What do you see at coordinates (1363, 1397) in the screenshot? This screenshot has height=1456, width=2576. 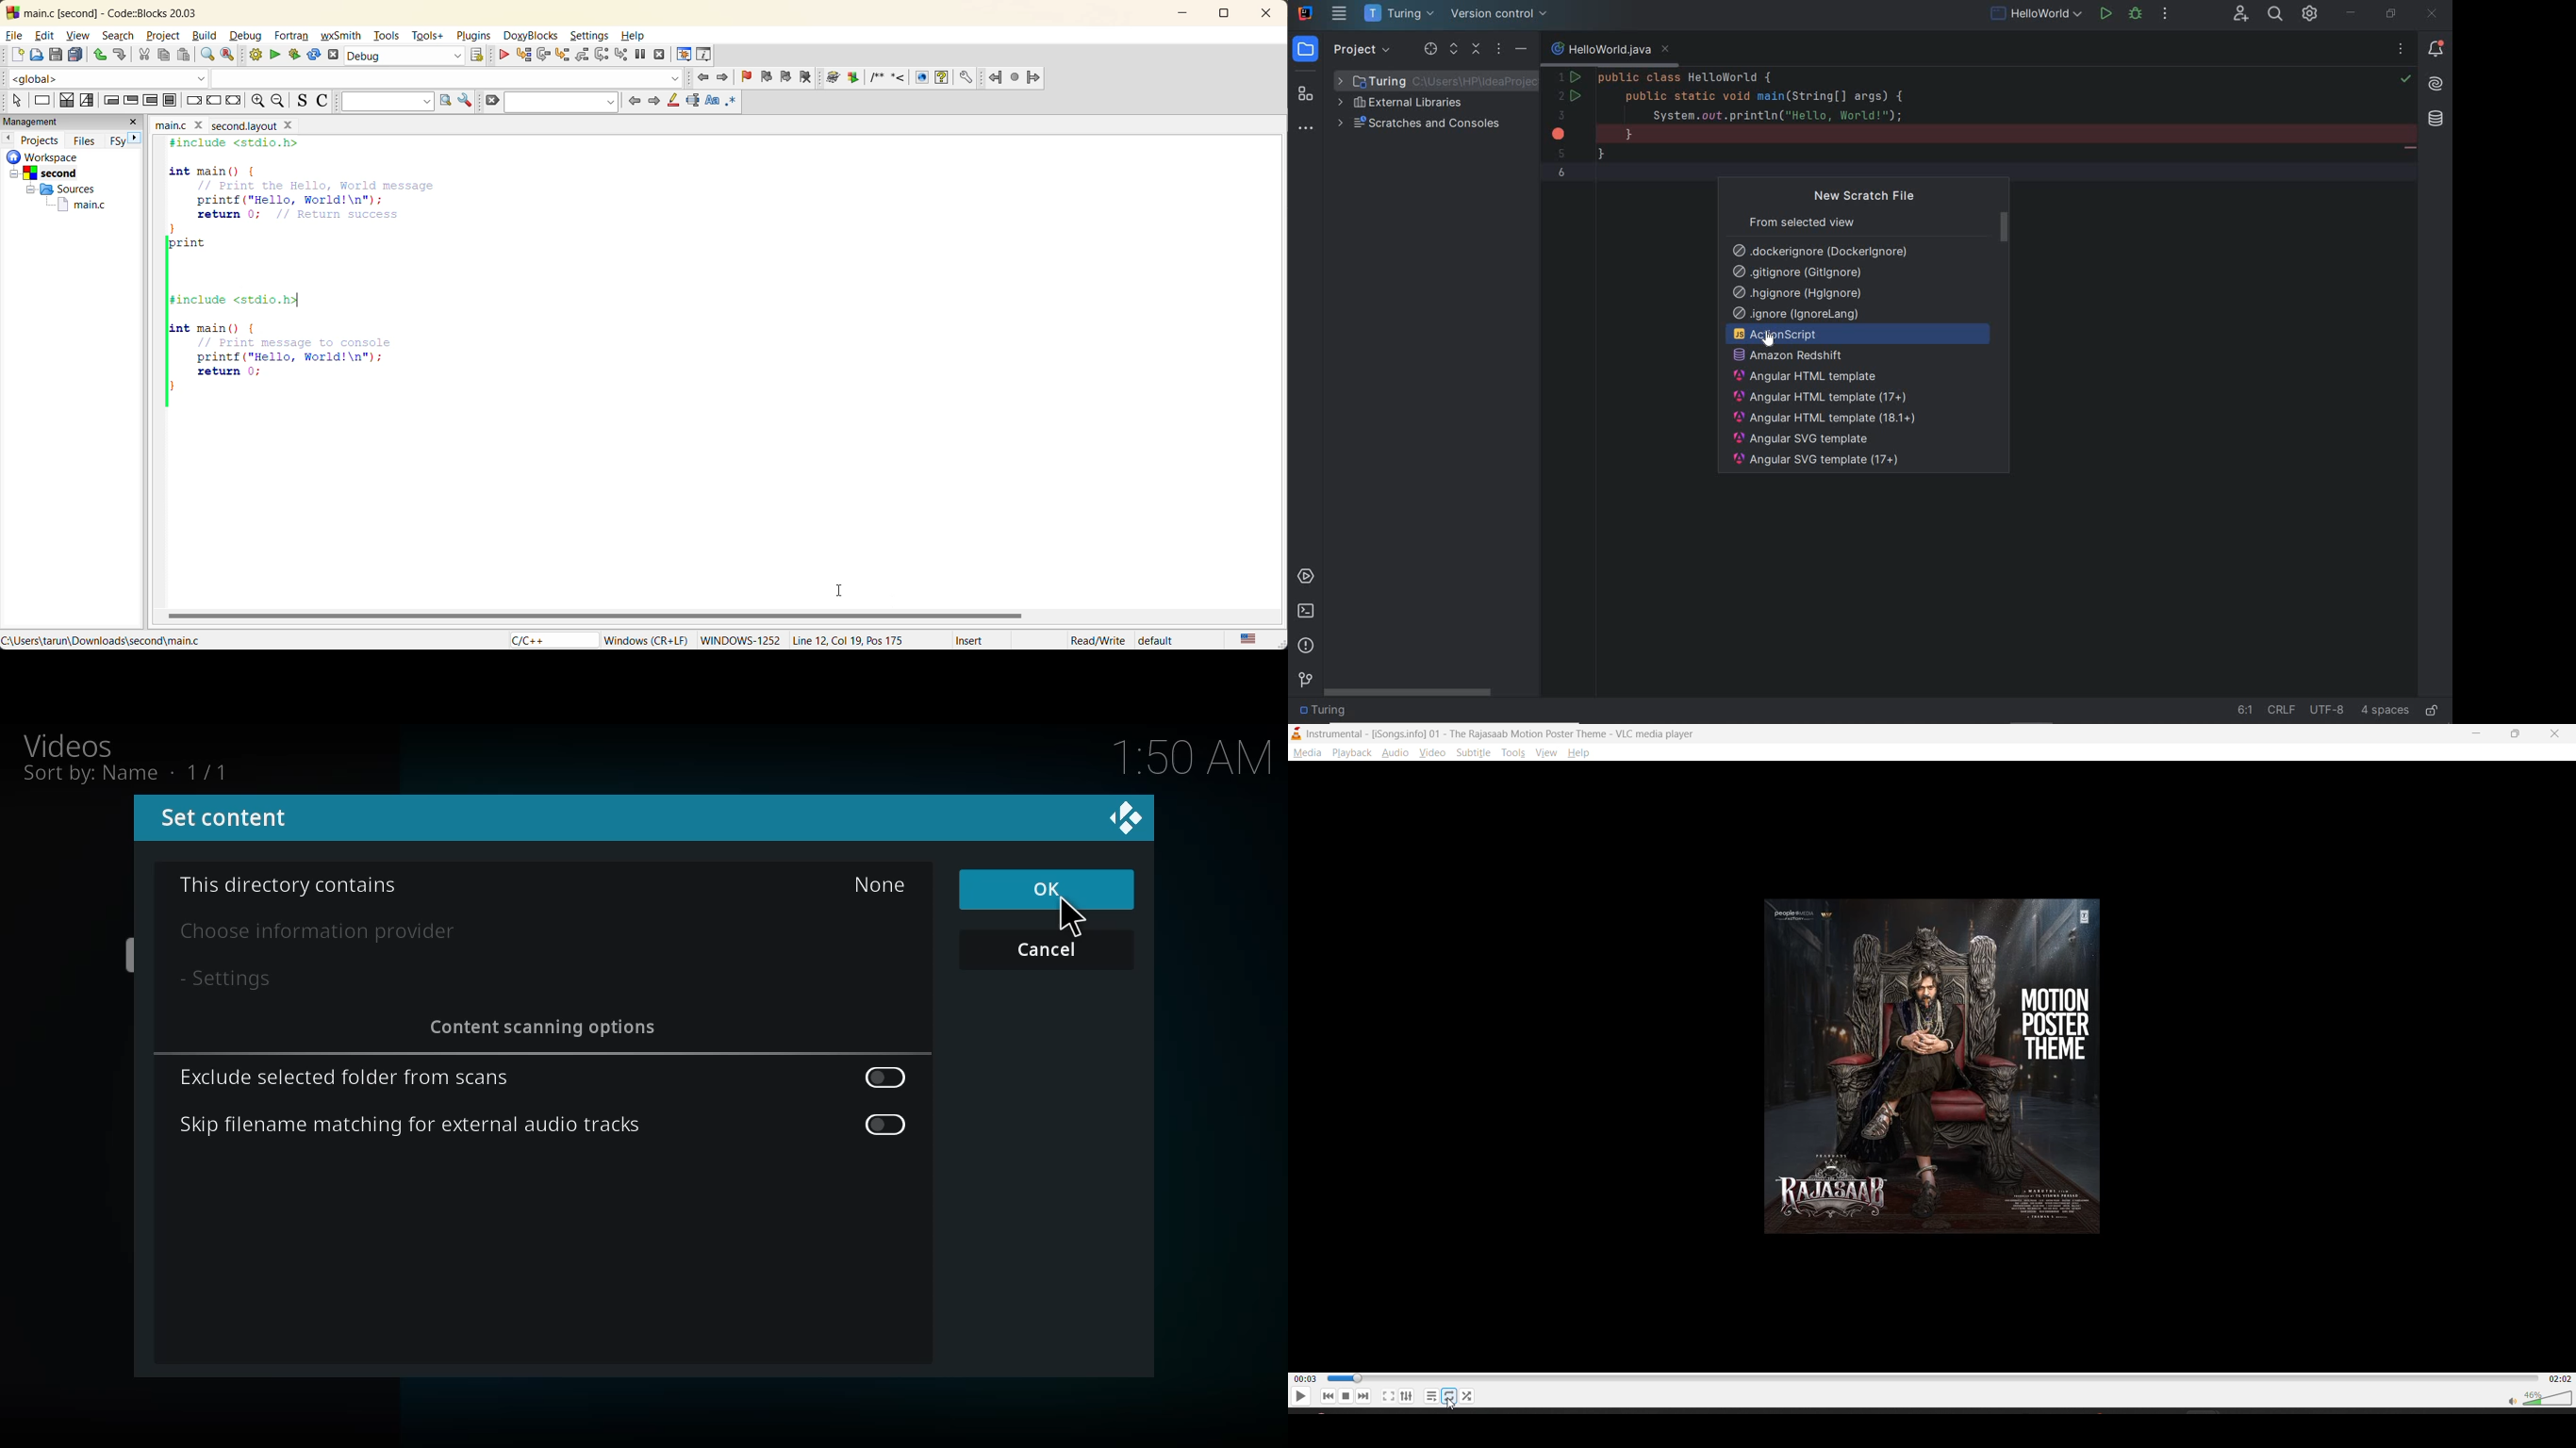 I see `next` at bounding box center [1363, 1397].